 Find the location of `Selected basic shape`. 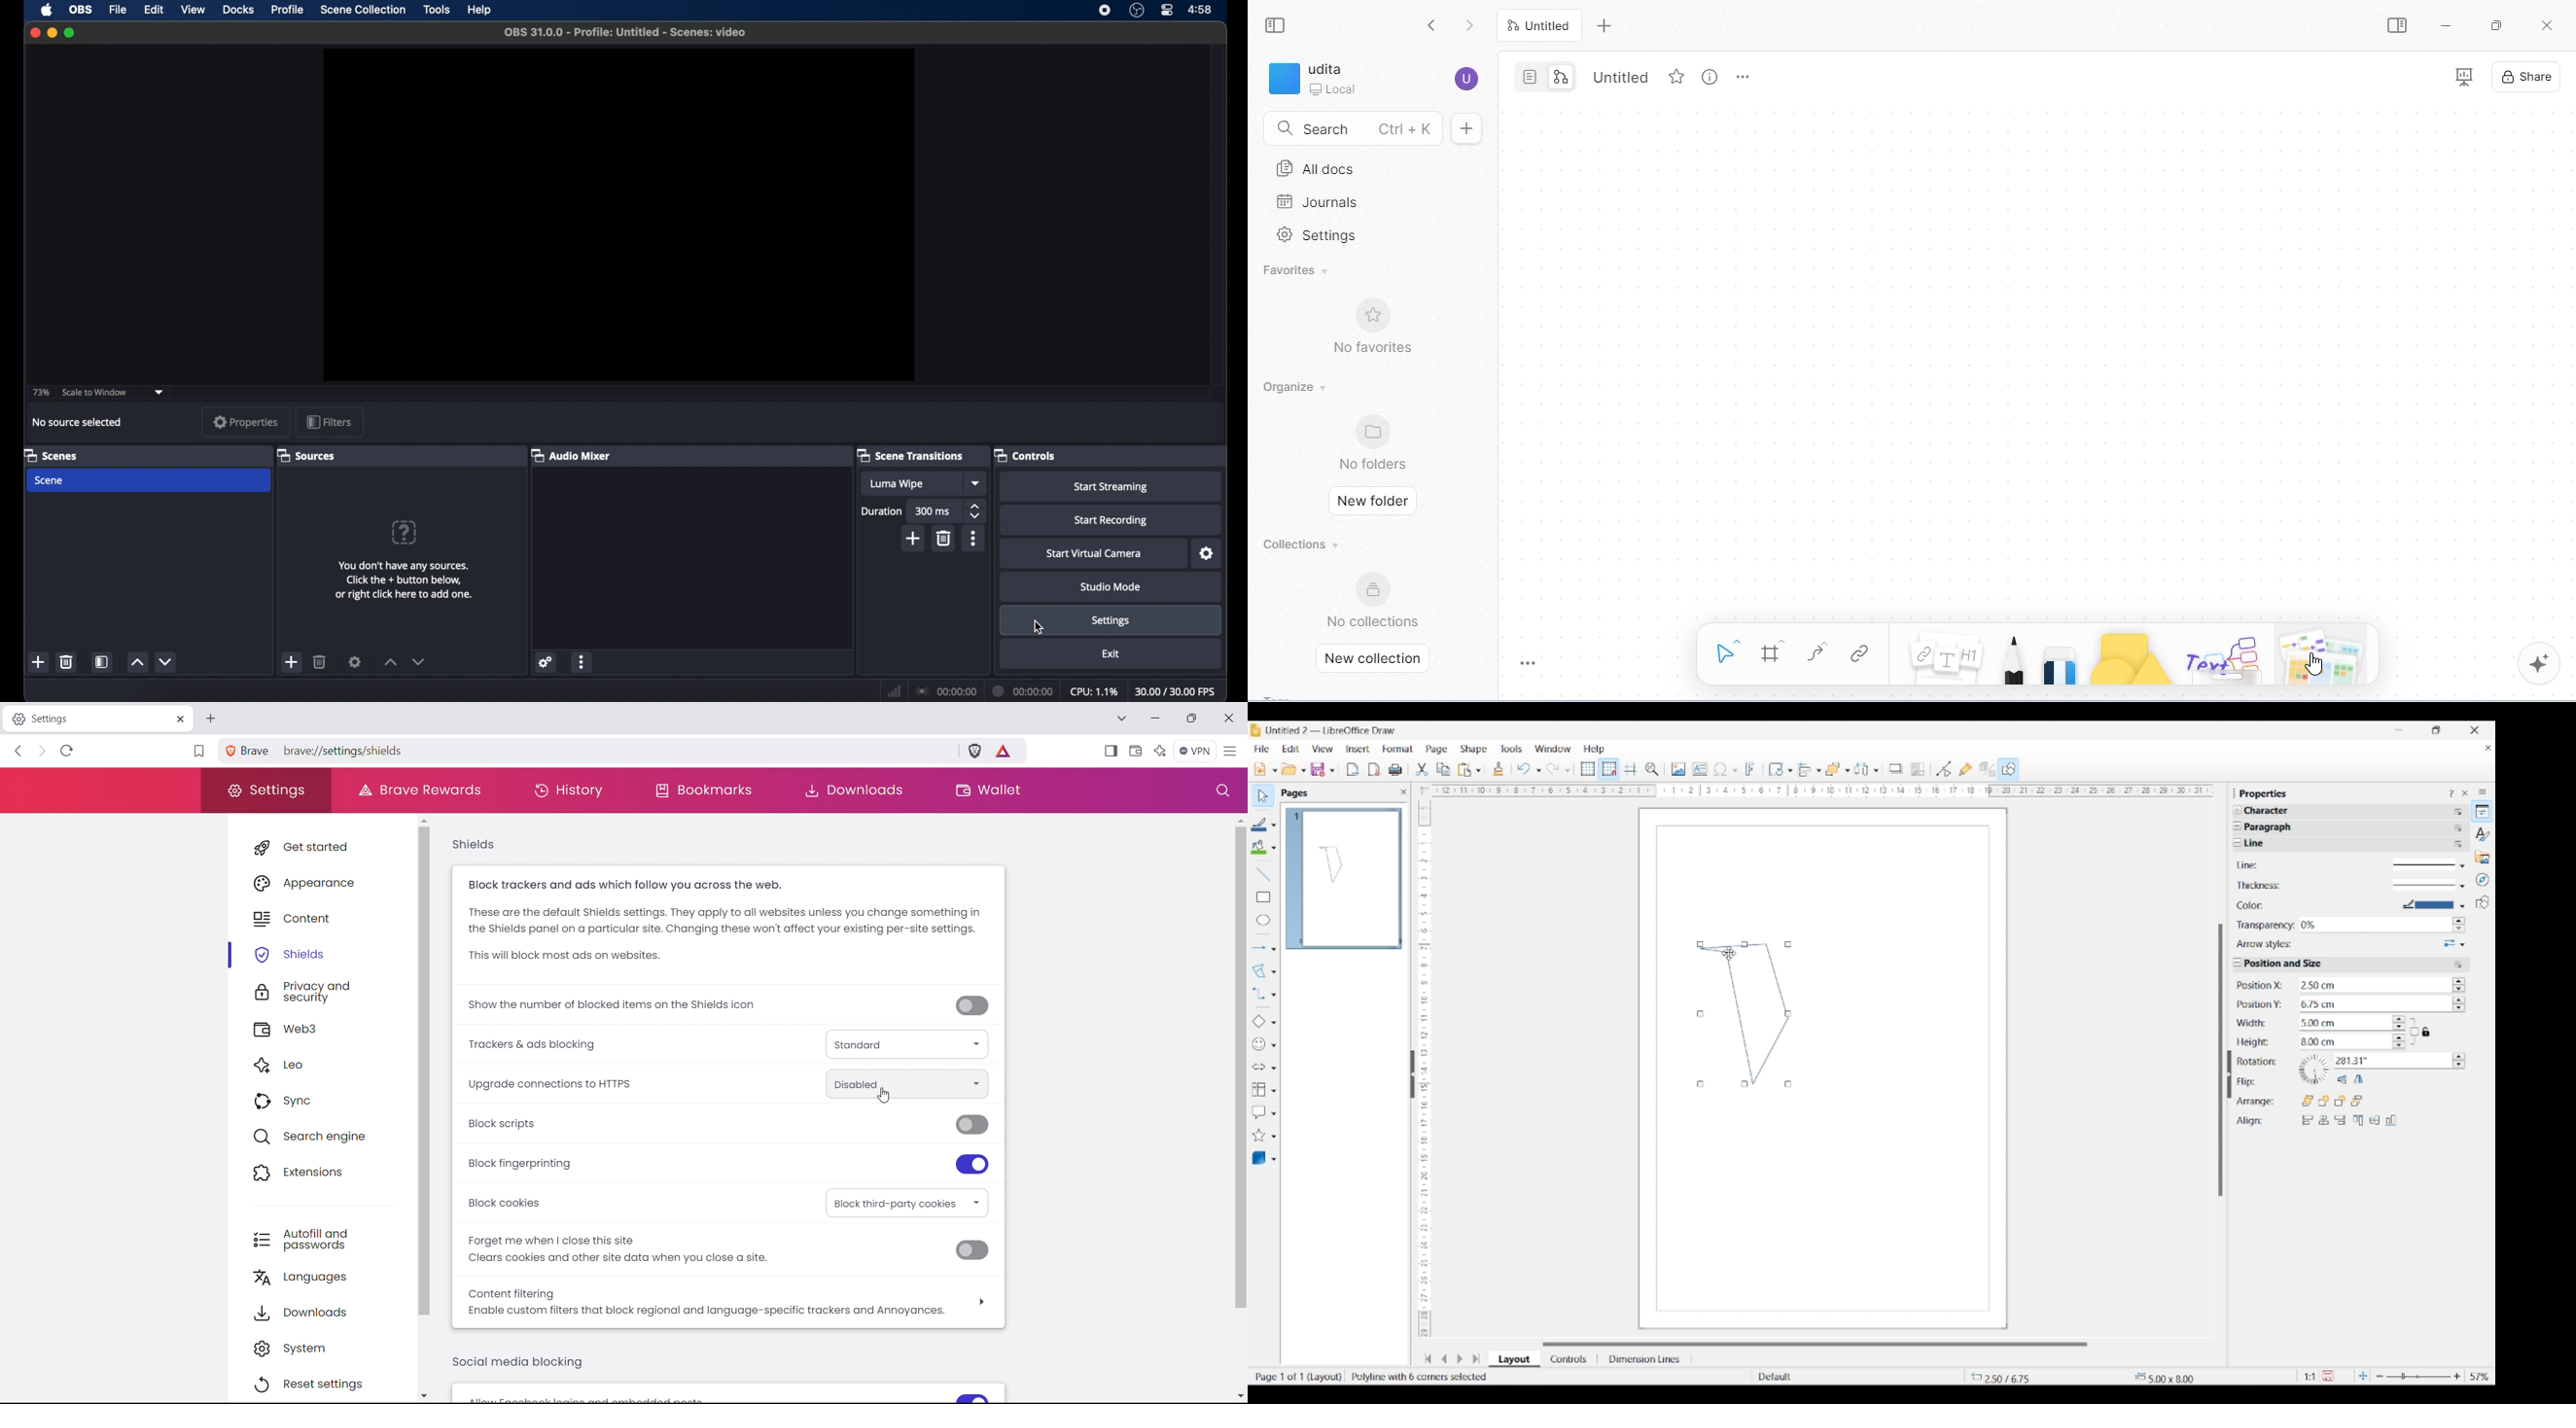

Selected basic shape is located at coordinates (1258, 1022).